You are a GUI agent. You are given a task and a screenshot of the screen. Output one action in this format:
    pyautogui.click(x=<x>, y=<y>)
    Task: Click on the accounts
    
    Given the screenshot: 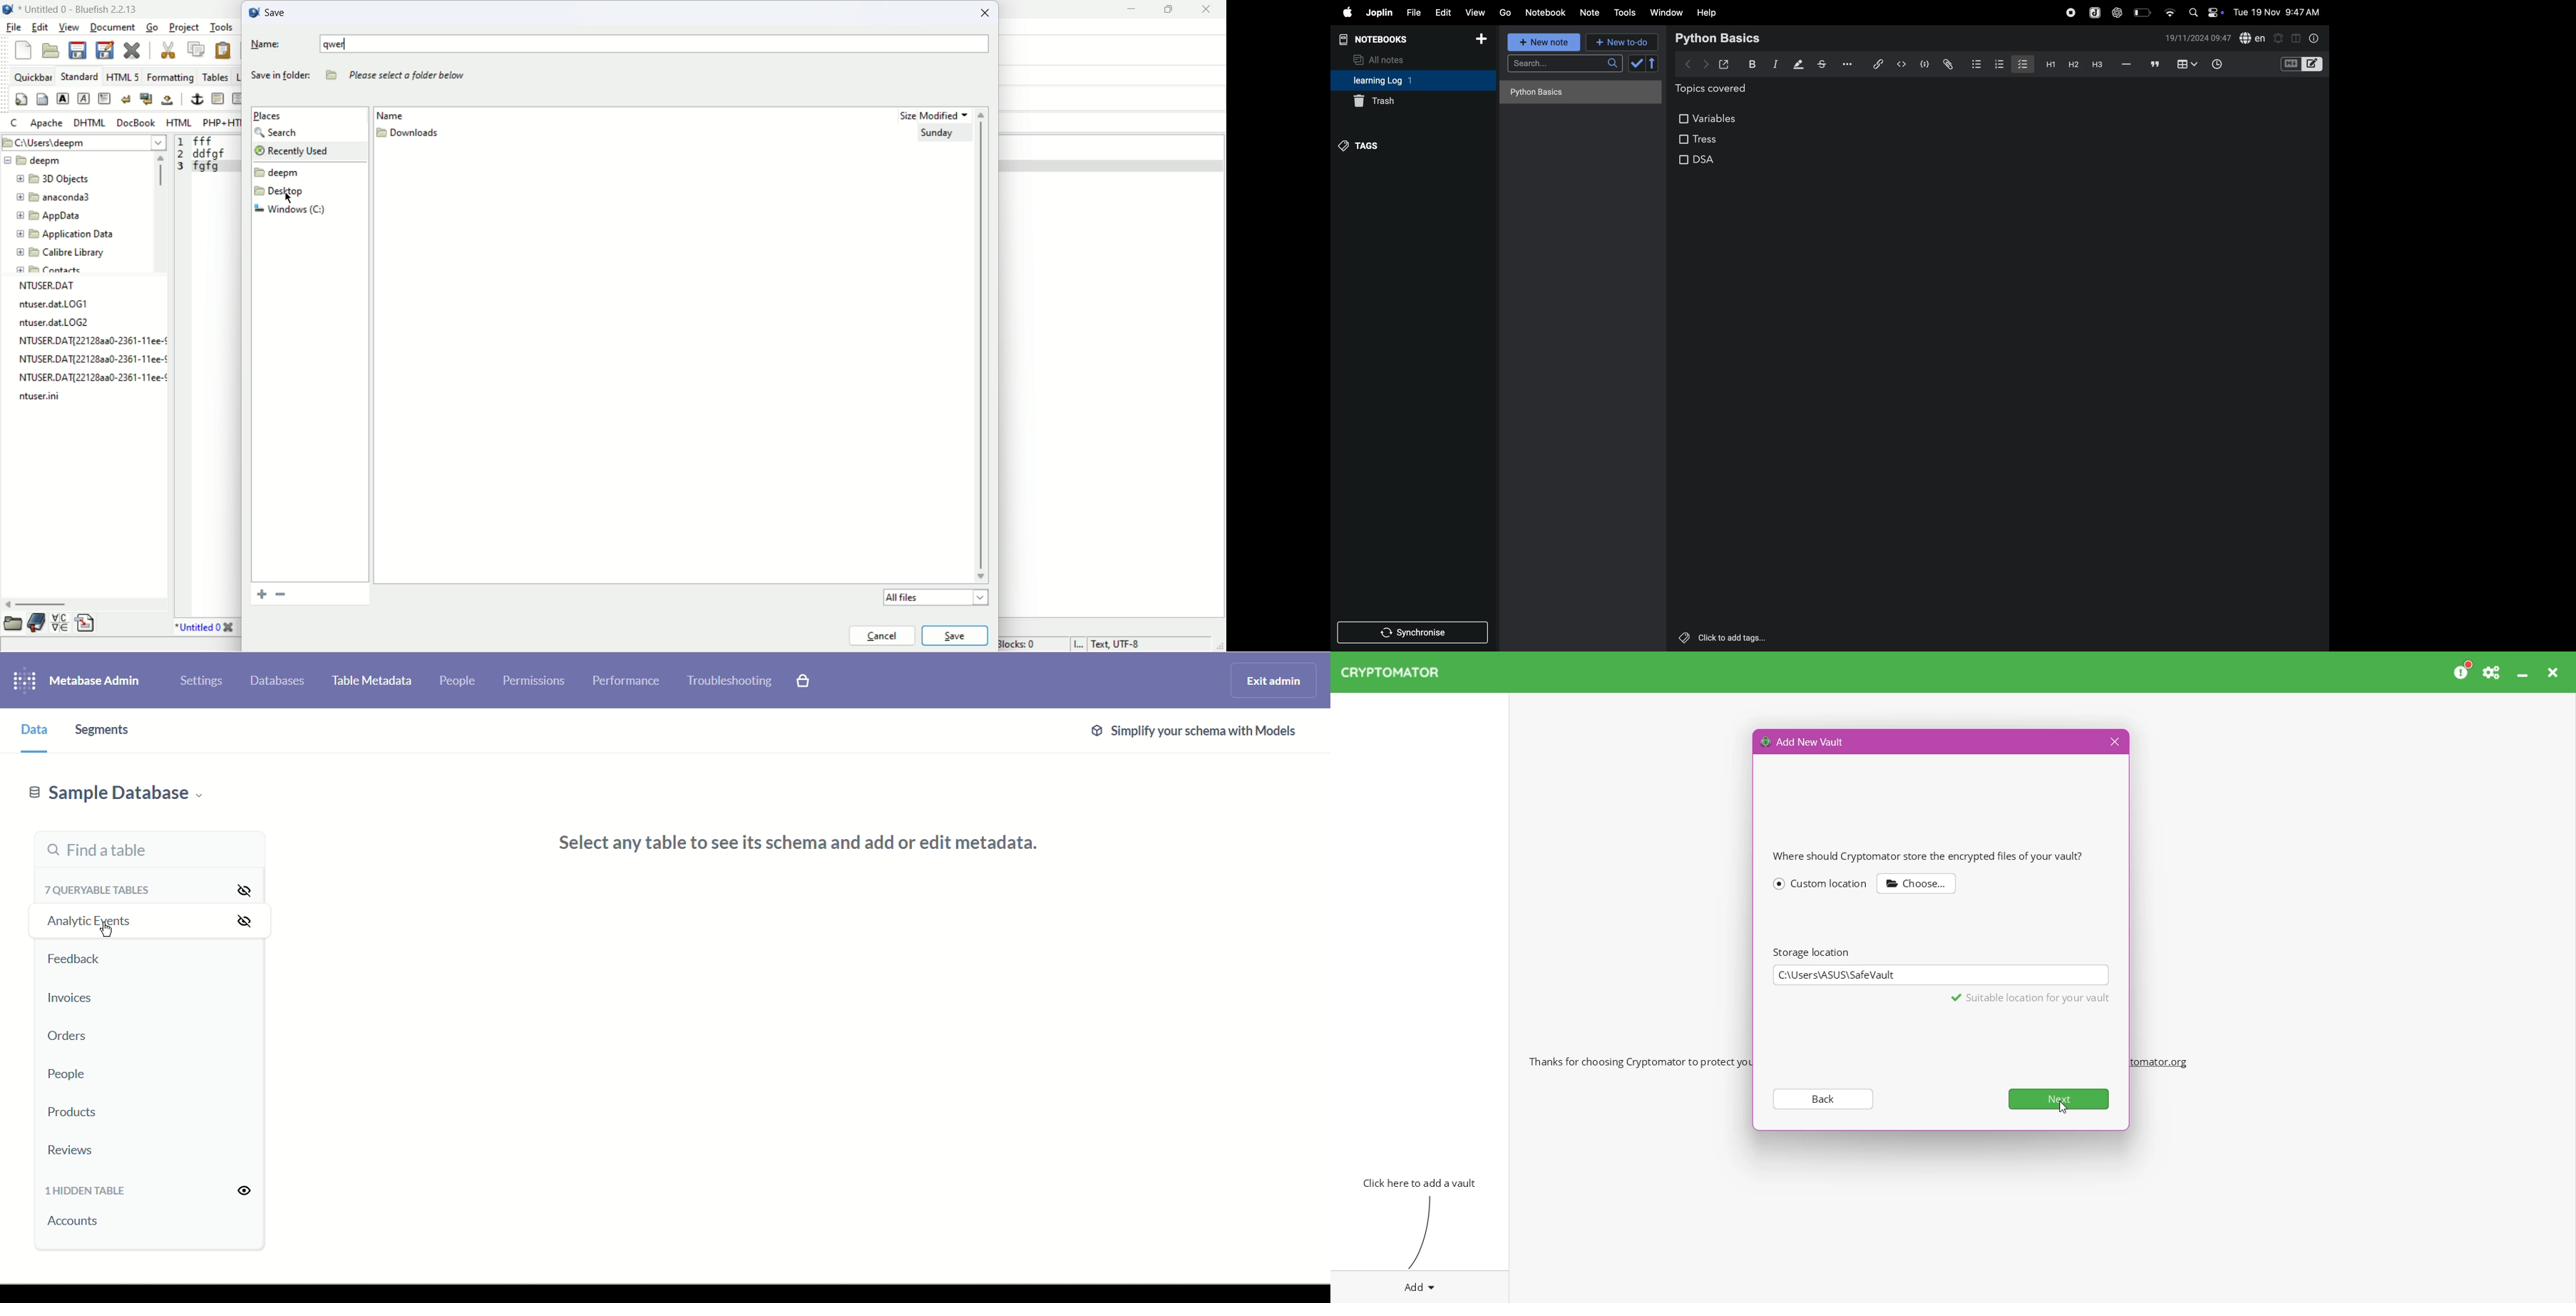 What is the action you would take?
    pyautogui.click(x=85, y=1222)
    